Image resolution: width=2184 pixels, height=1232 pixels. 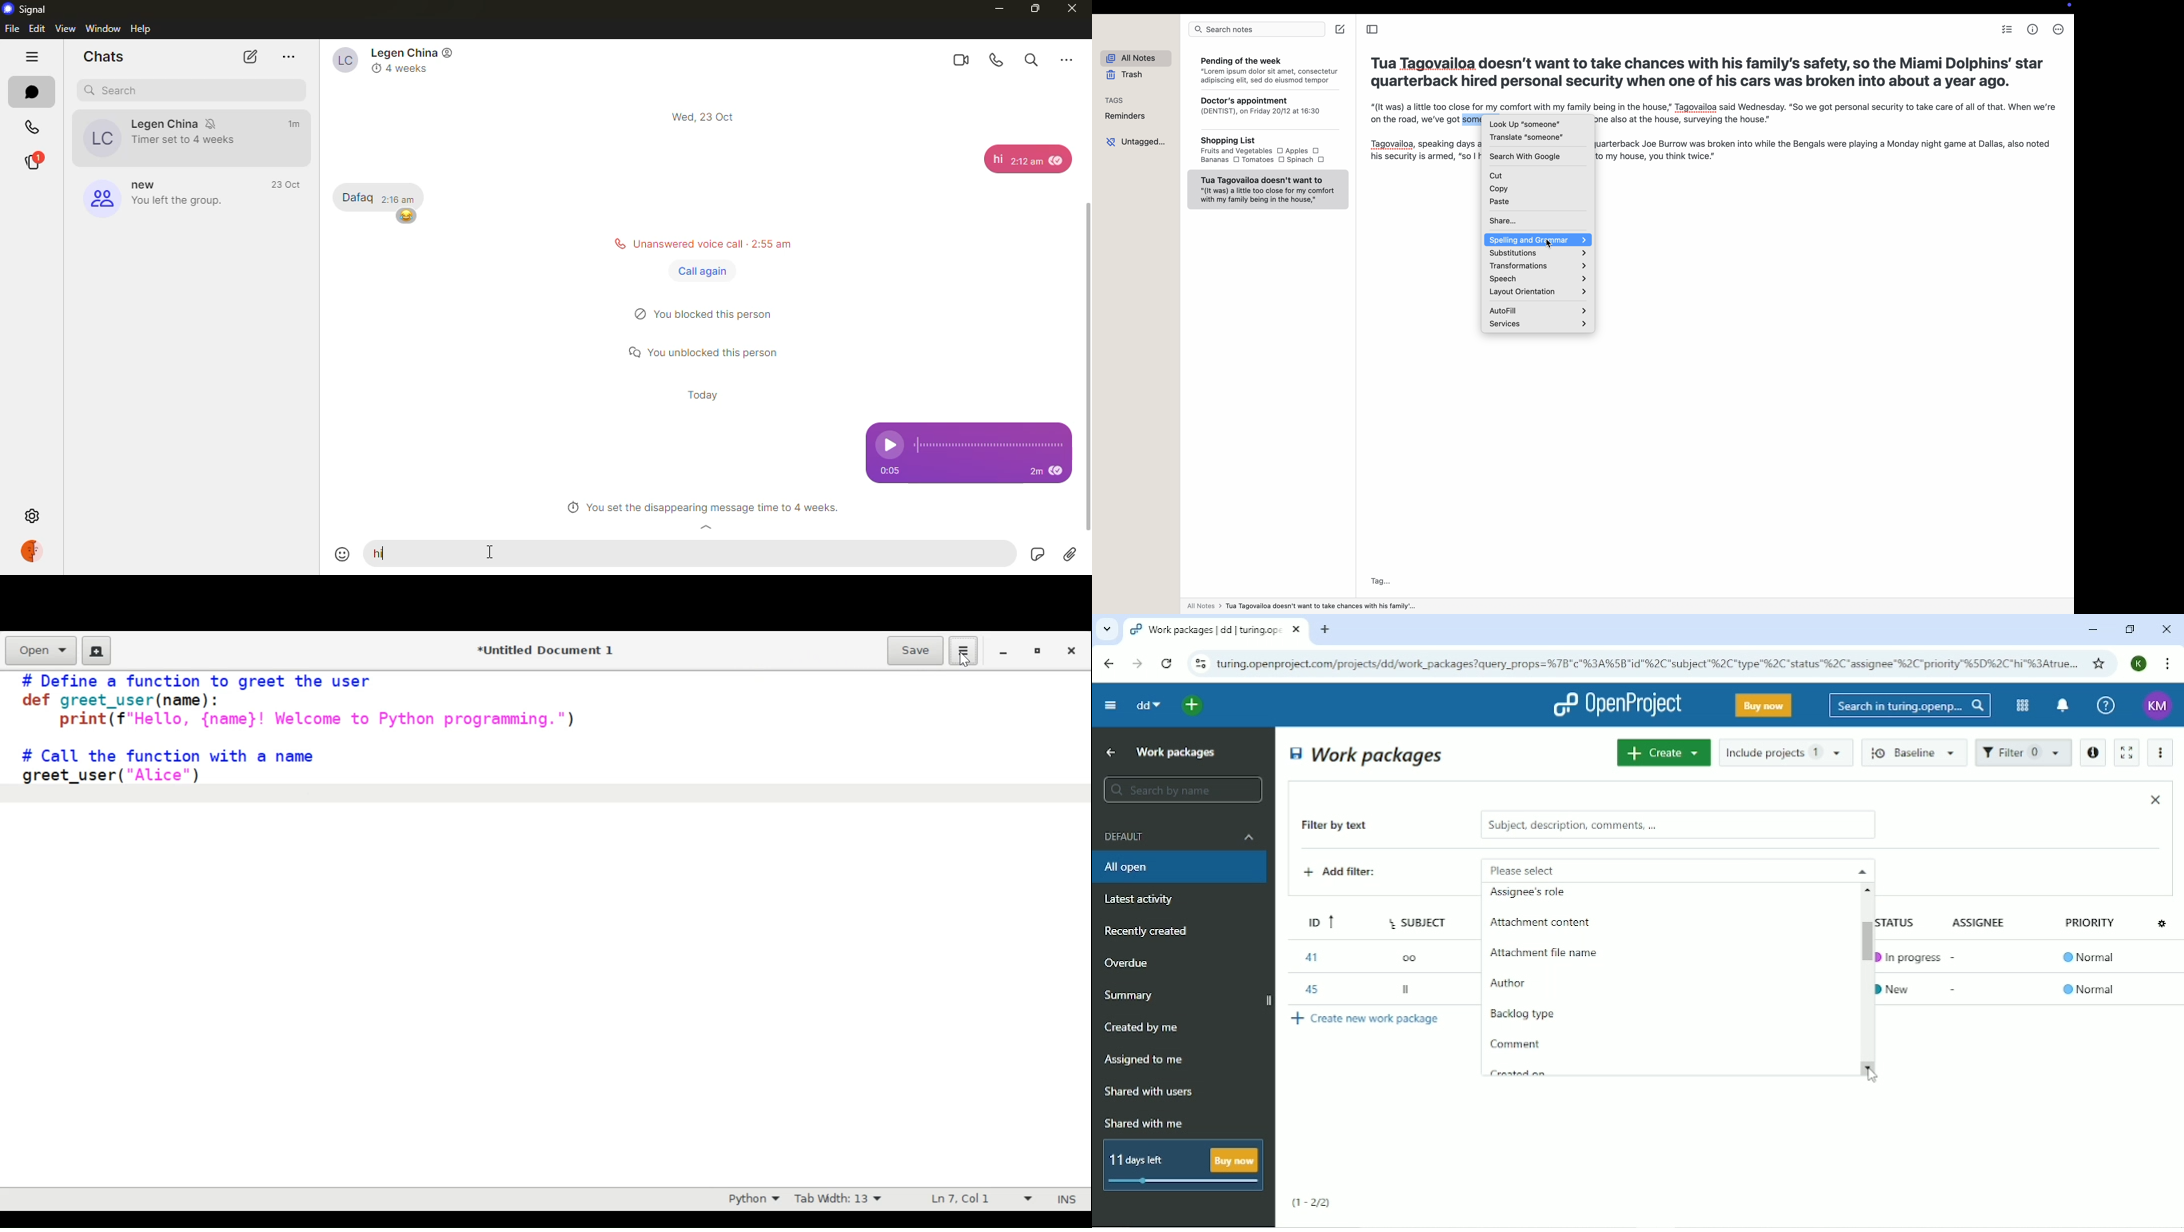 I want to click on signal, so click(x=27, y=9).